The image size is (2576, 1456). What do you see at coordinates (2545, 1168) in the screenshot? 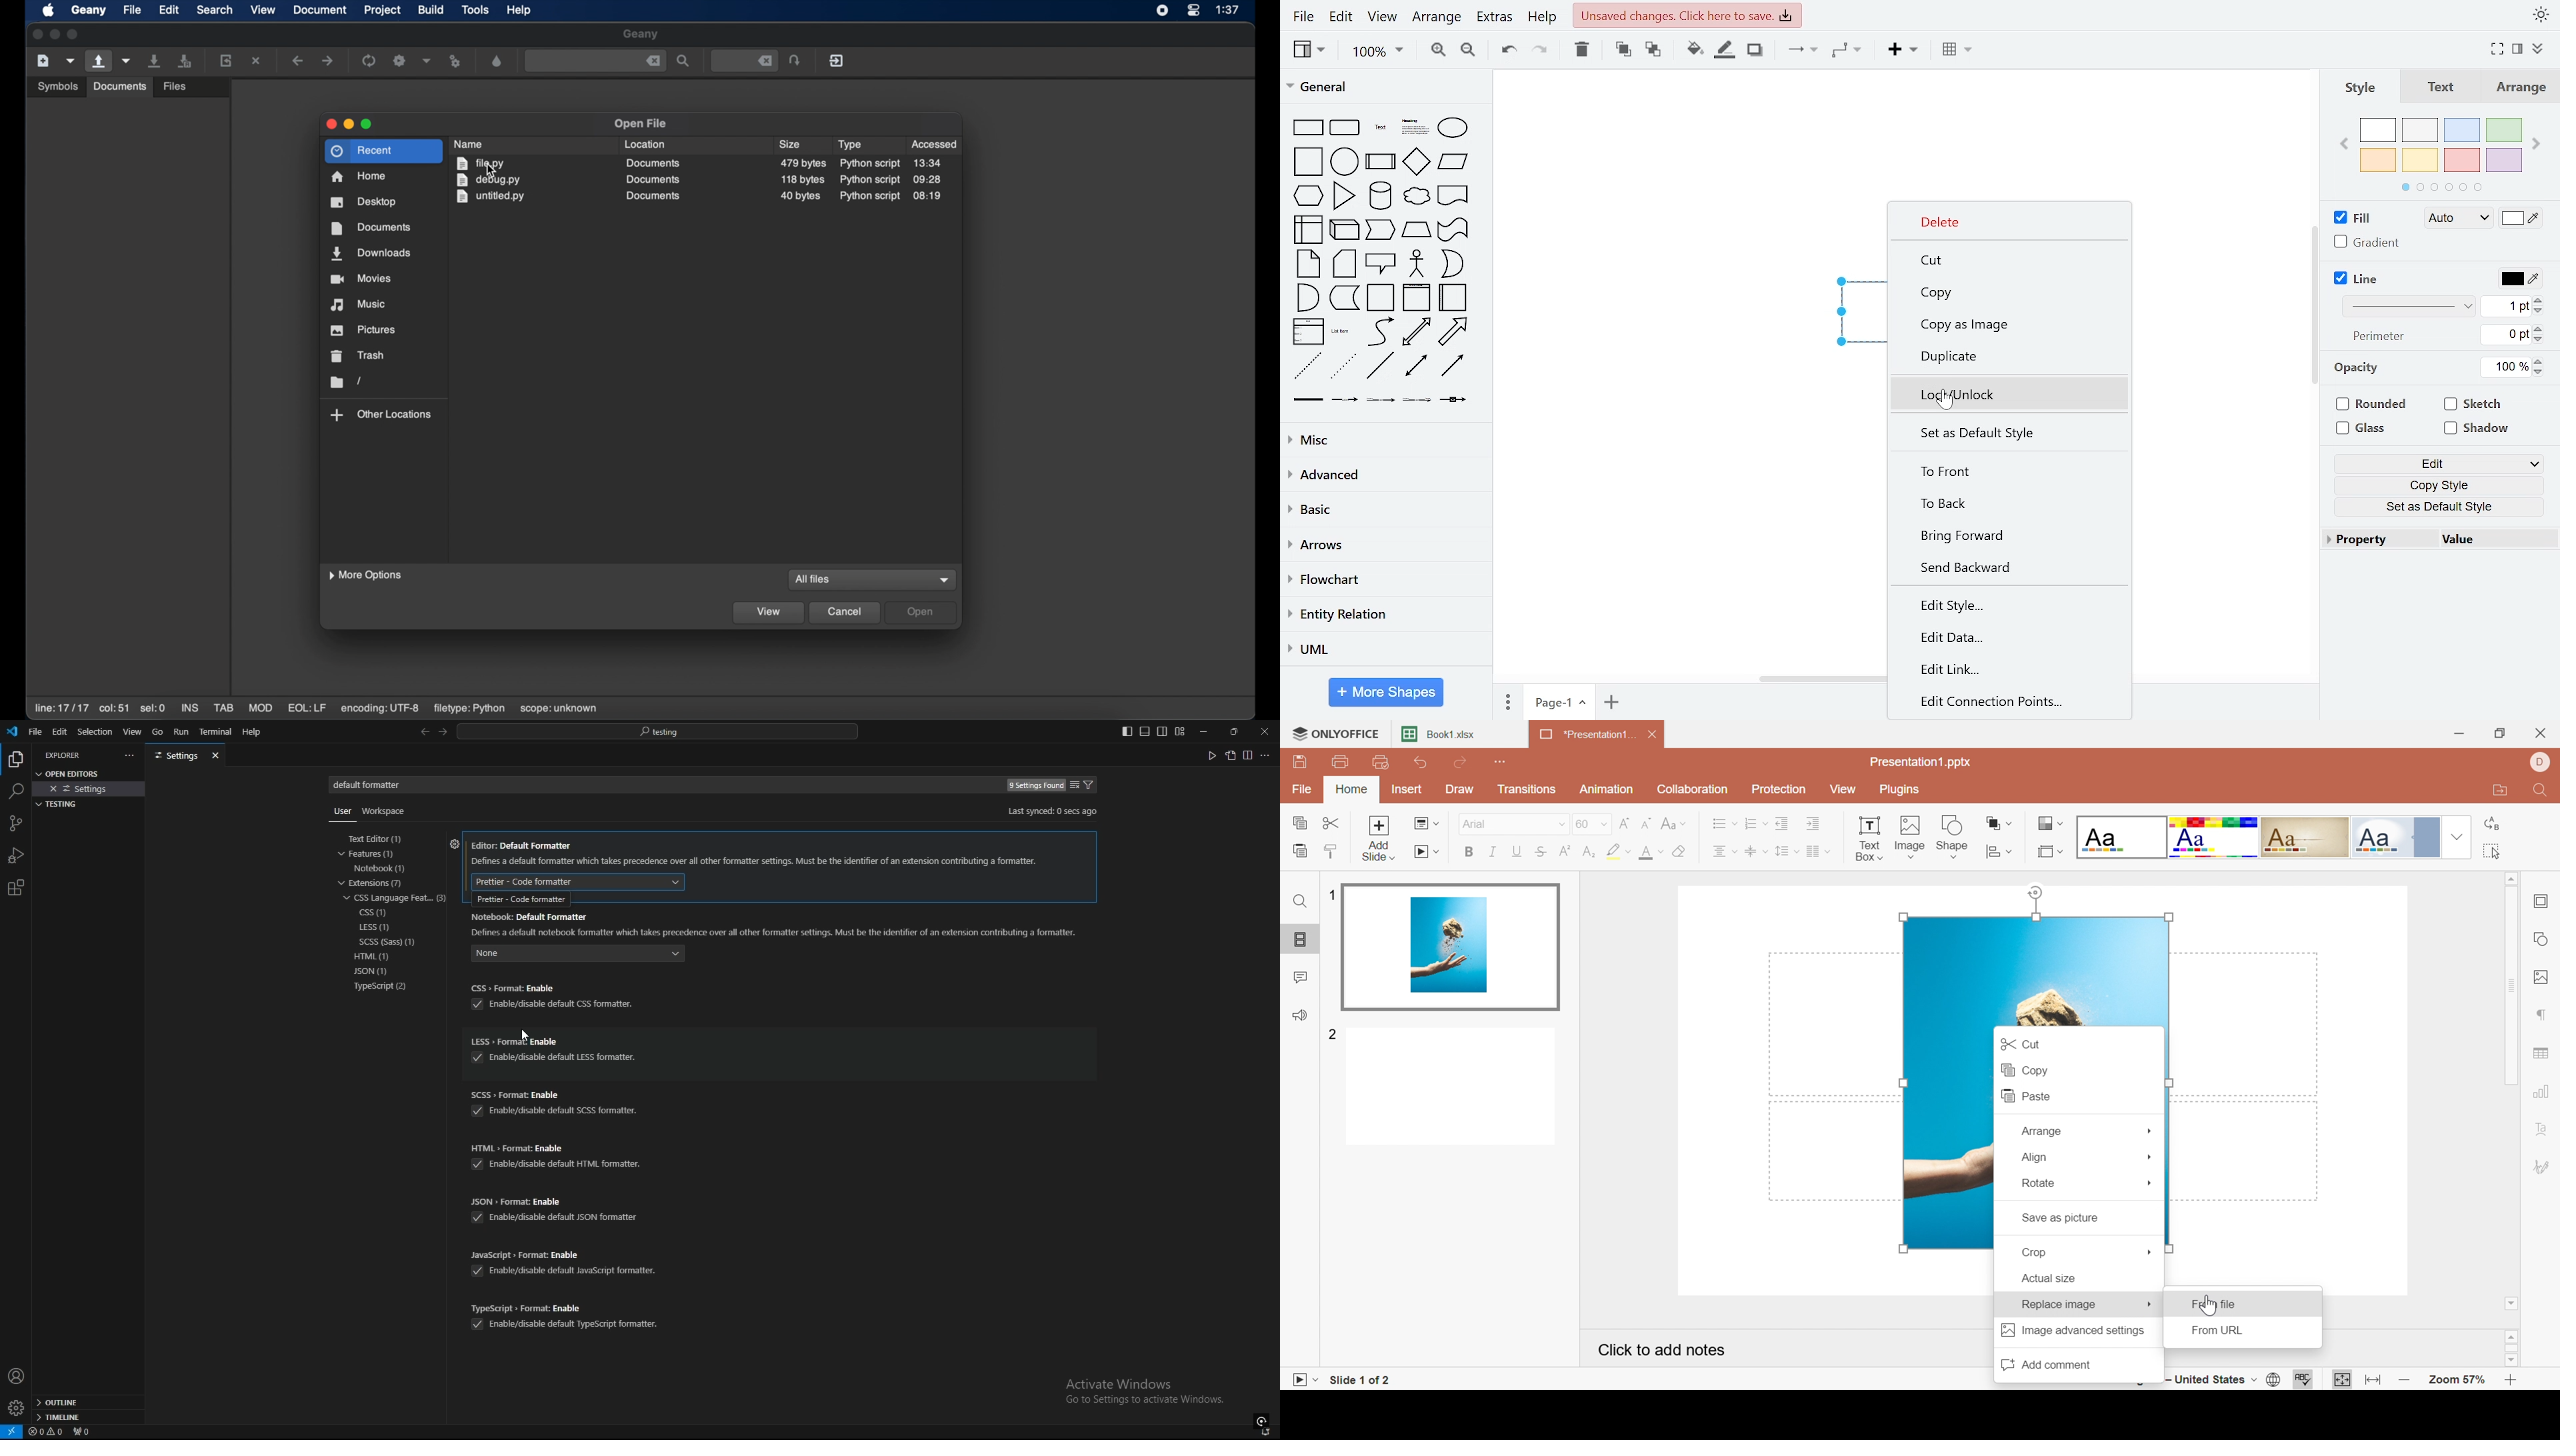
I see `signature settings` at bounding box center [2545, 1168].